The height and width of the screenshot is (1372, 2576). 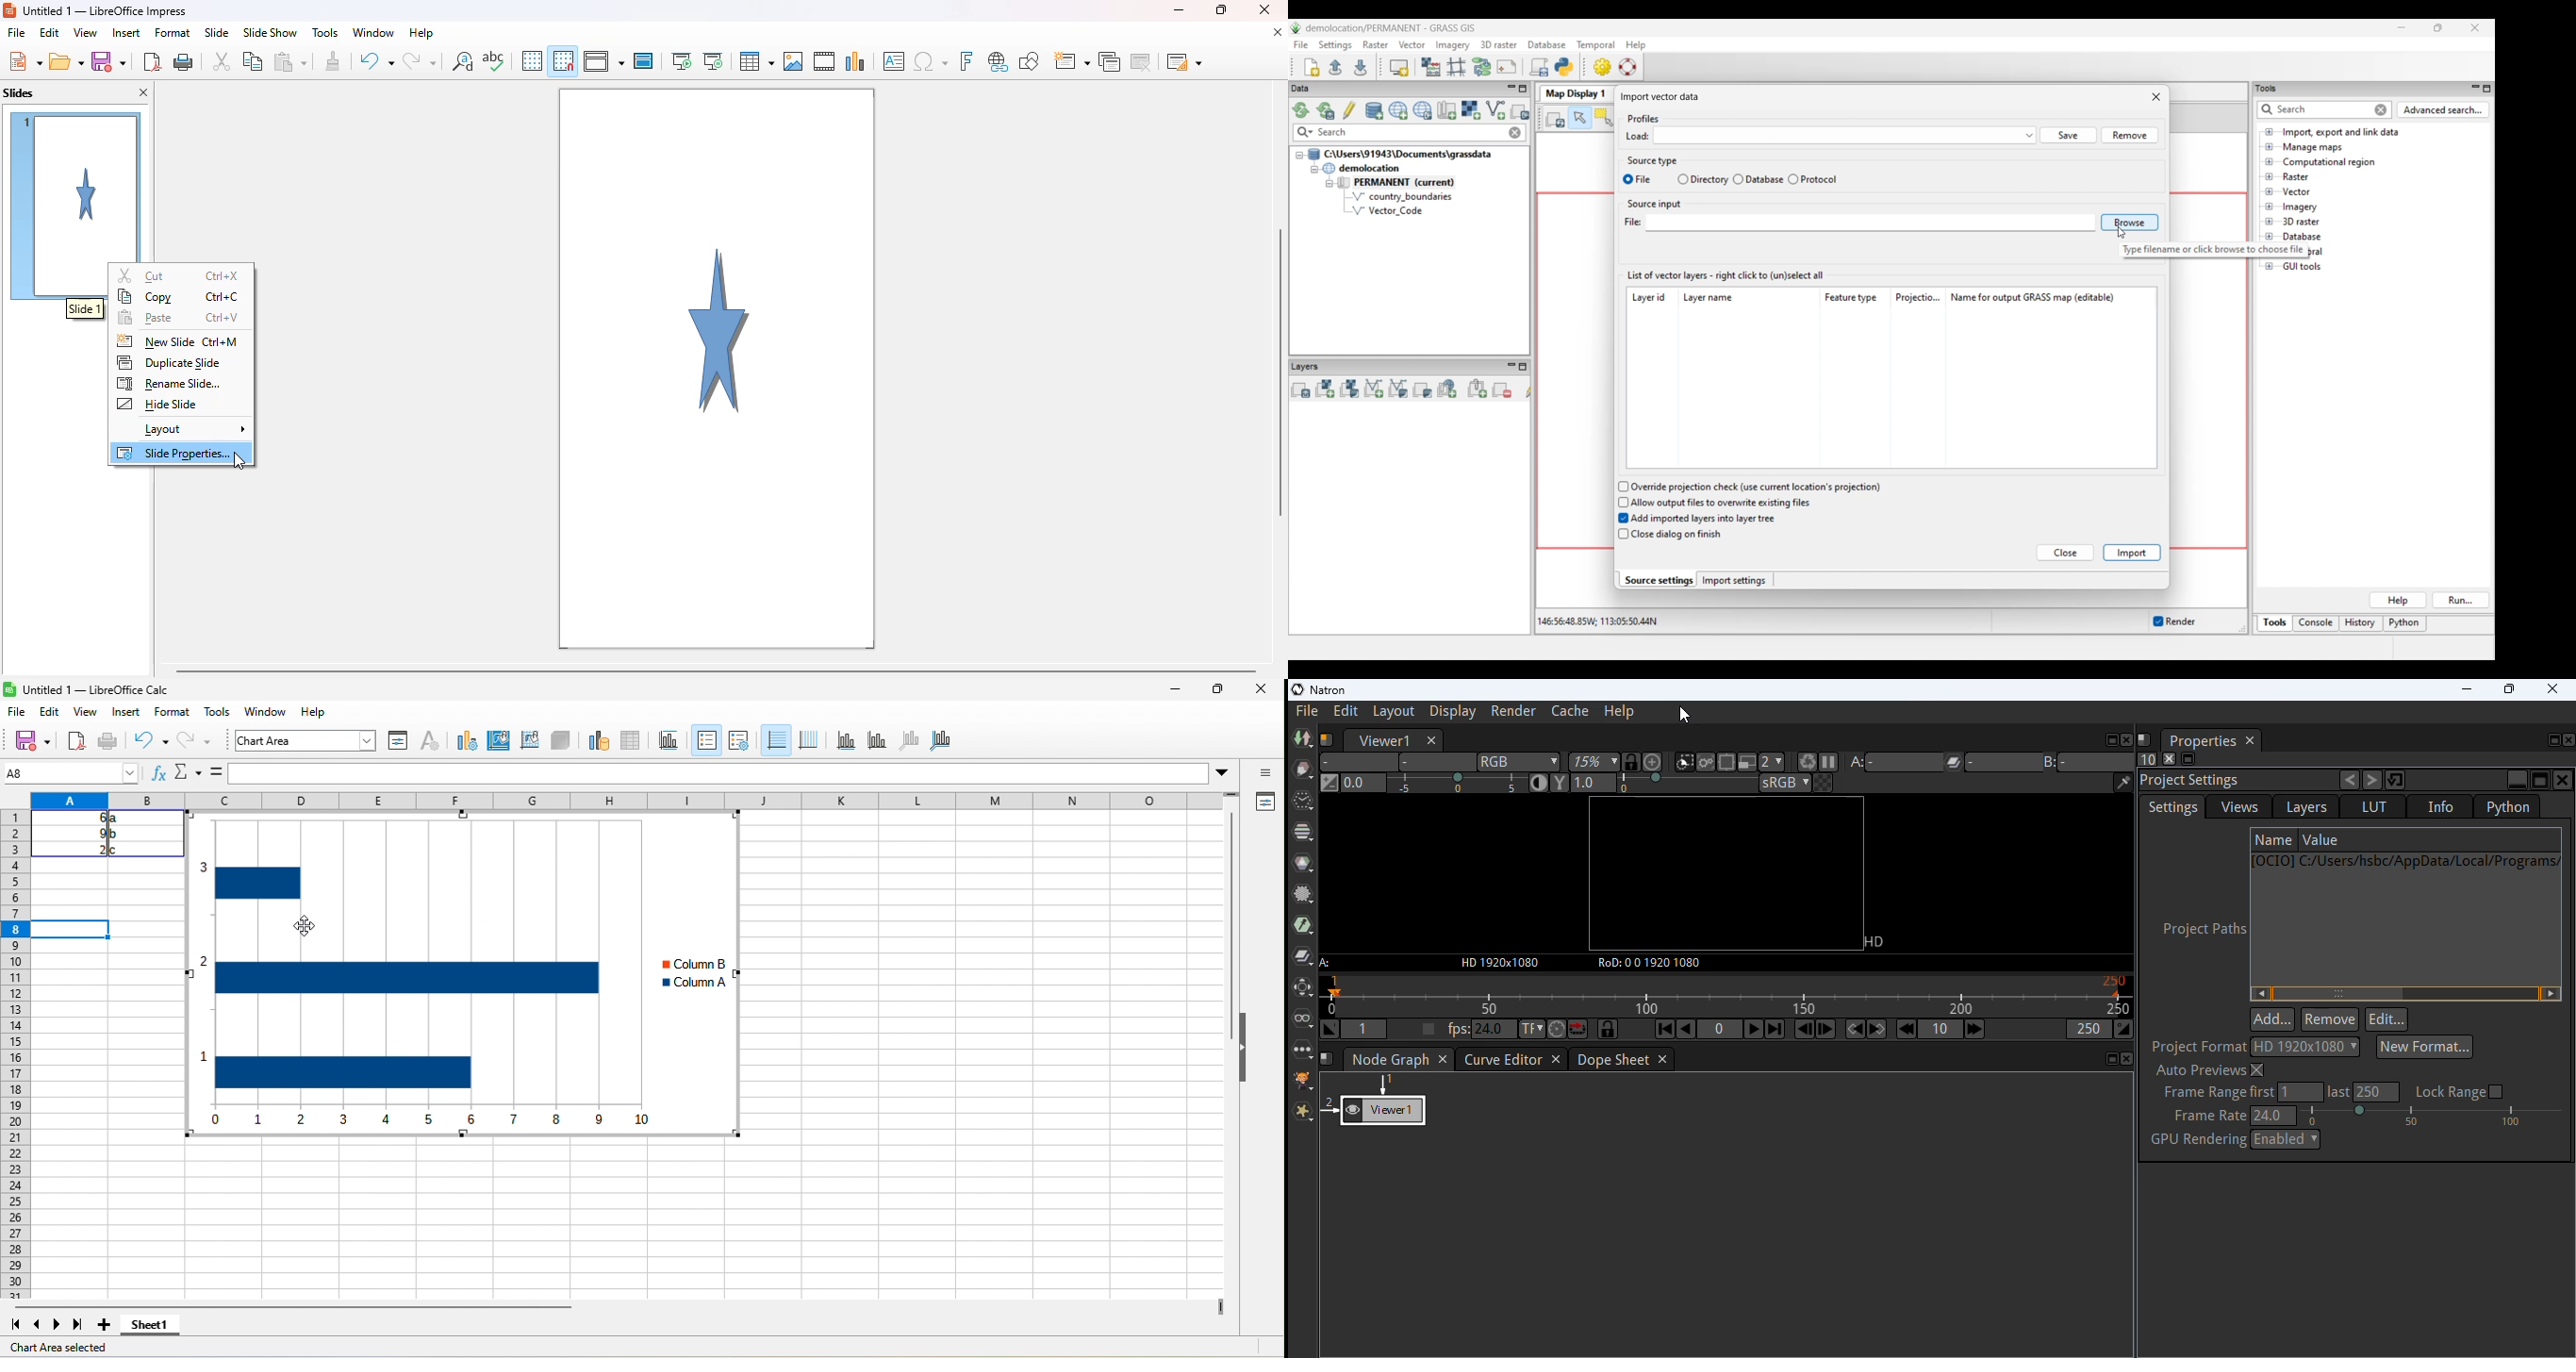 What do you see at coordinates (160, 777) in the screenshot?
I see `function wizard` at bounding box center [160, 777].